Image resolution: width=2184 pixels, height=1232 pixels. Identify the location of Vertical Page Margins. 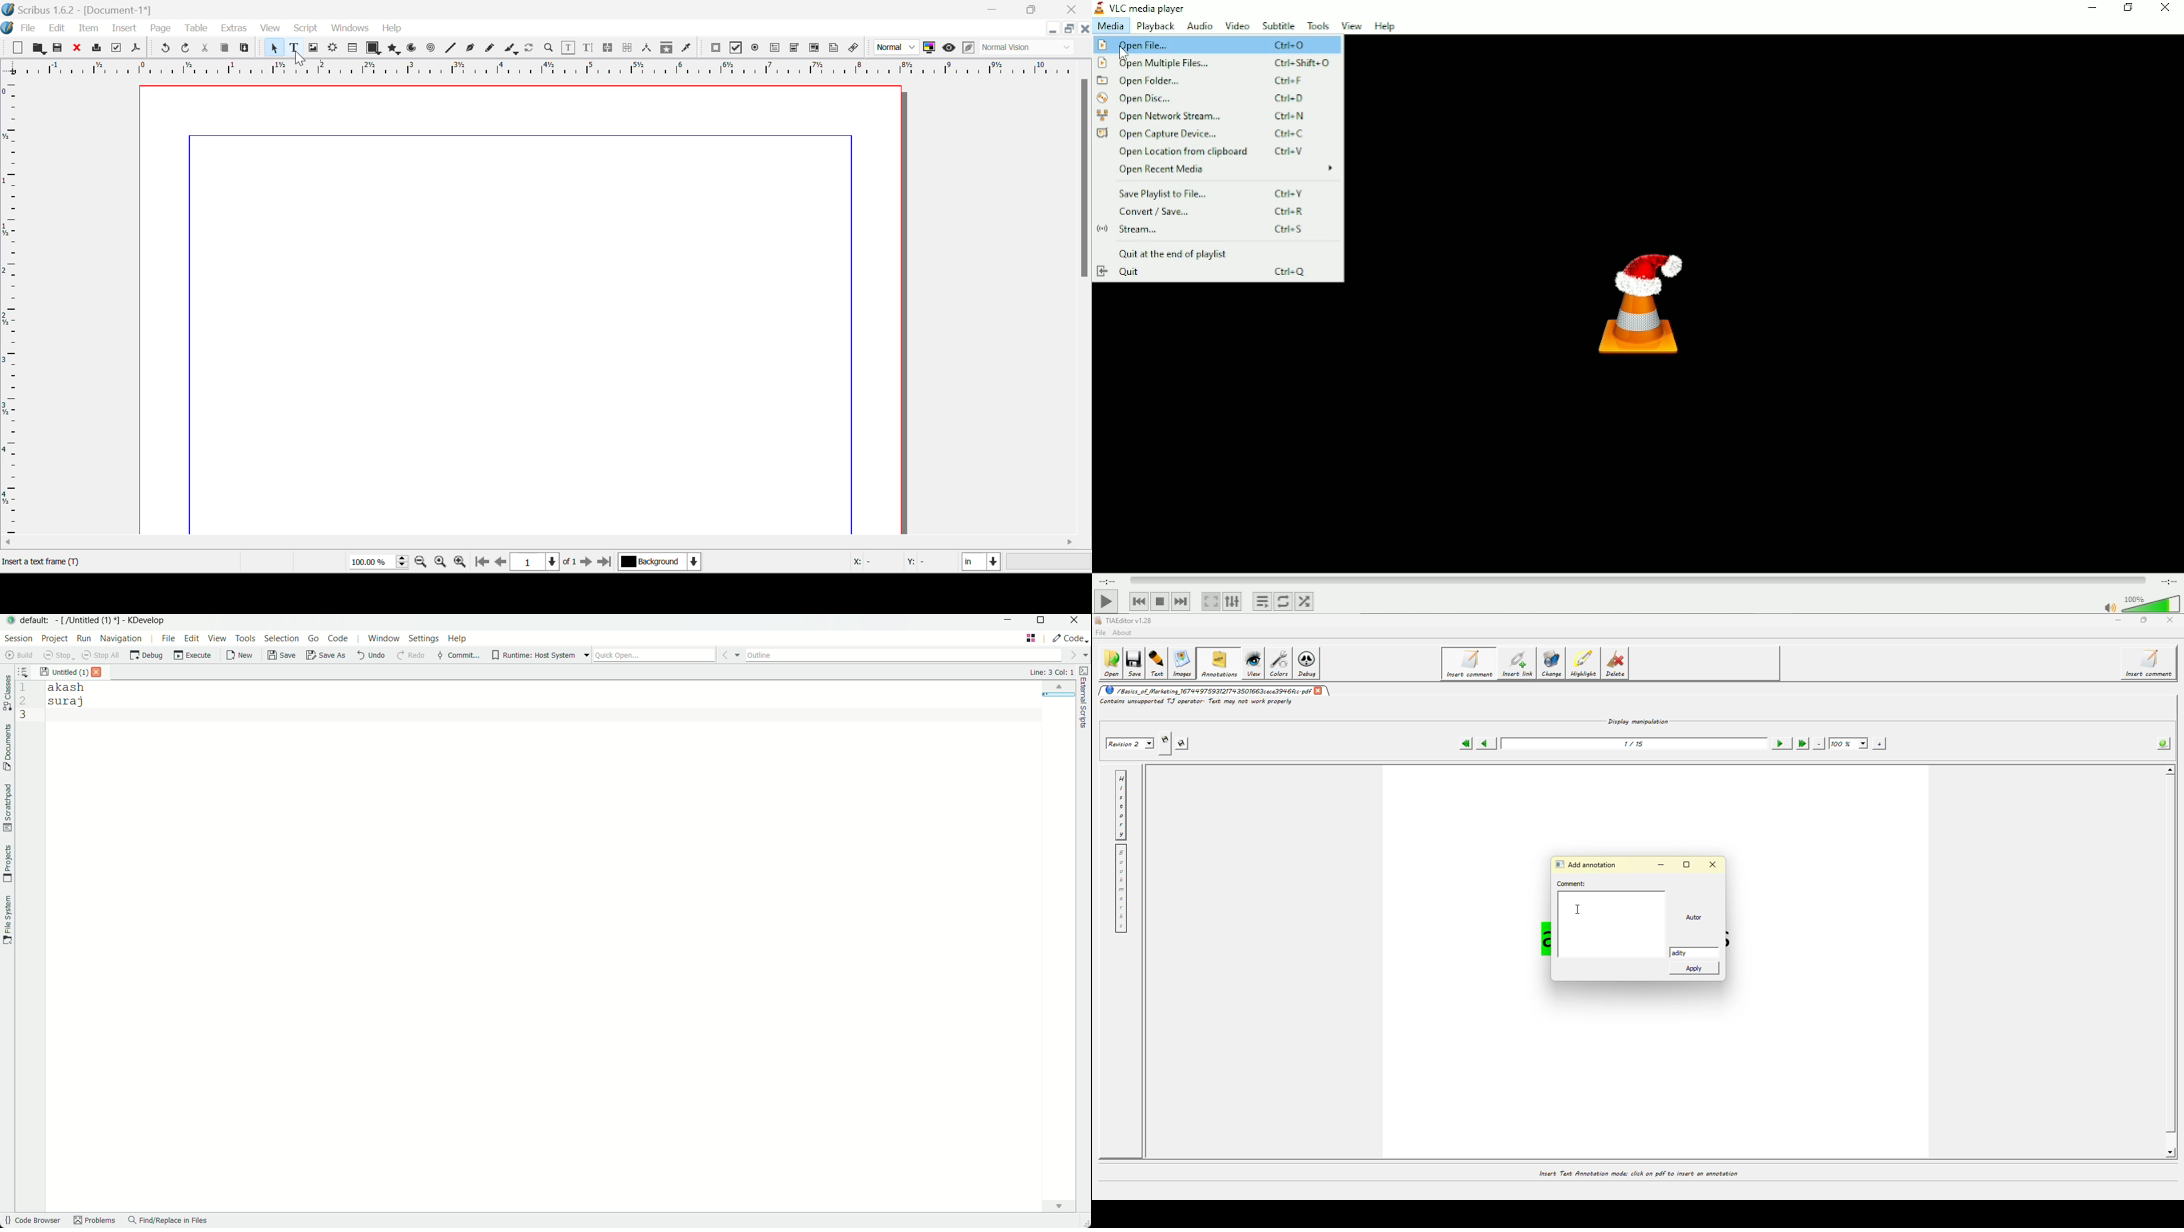
(552, 68).